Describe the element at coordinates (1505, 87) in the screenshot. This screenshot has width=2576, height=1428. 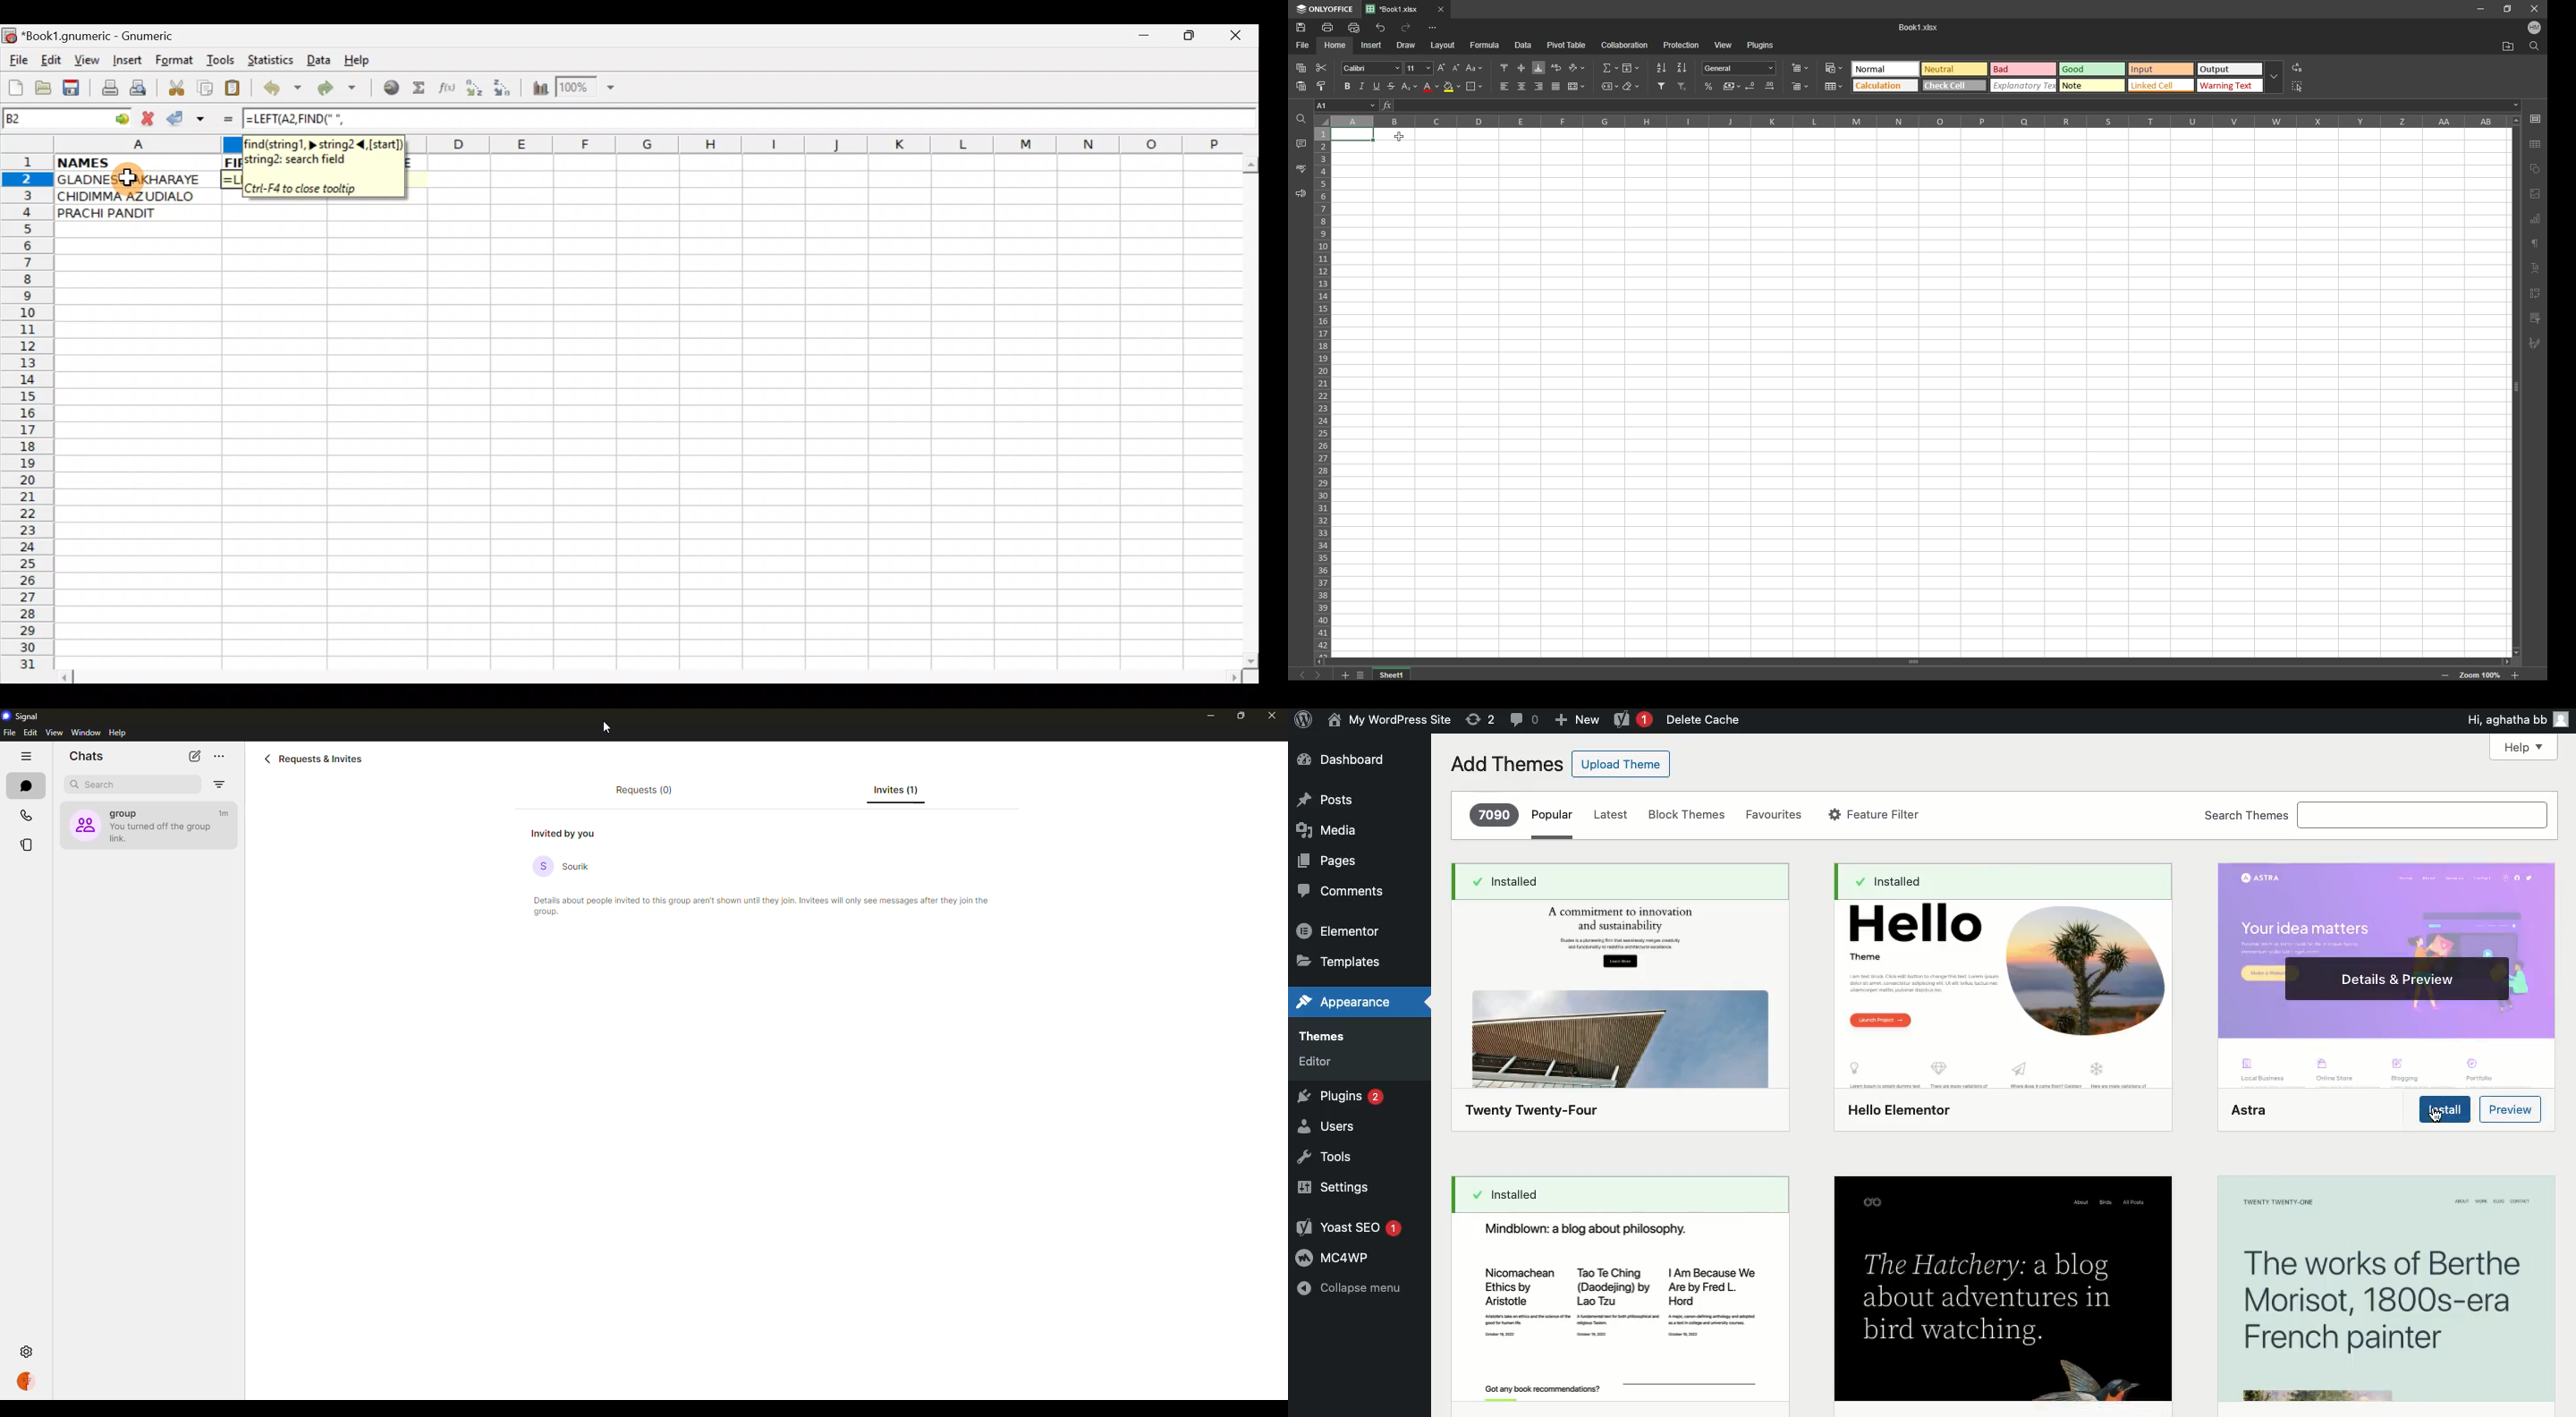
I see `align left` at that location.